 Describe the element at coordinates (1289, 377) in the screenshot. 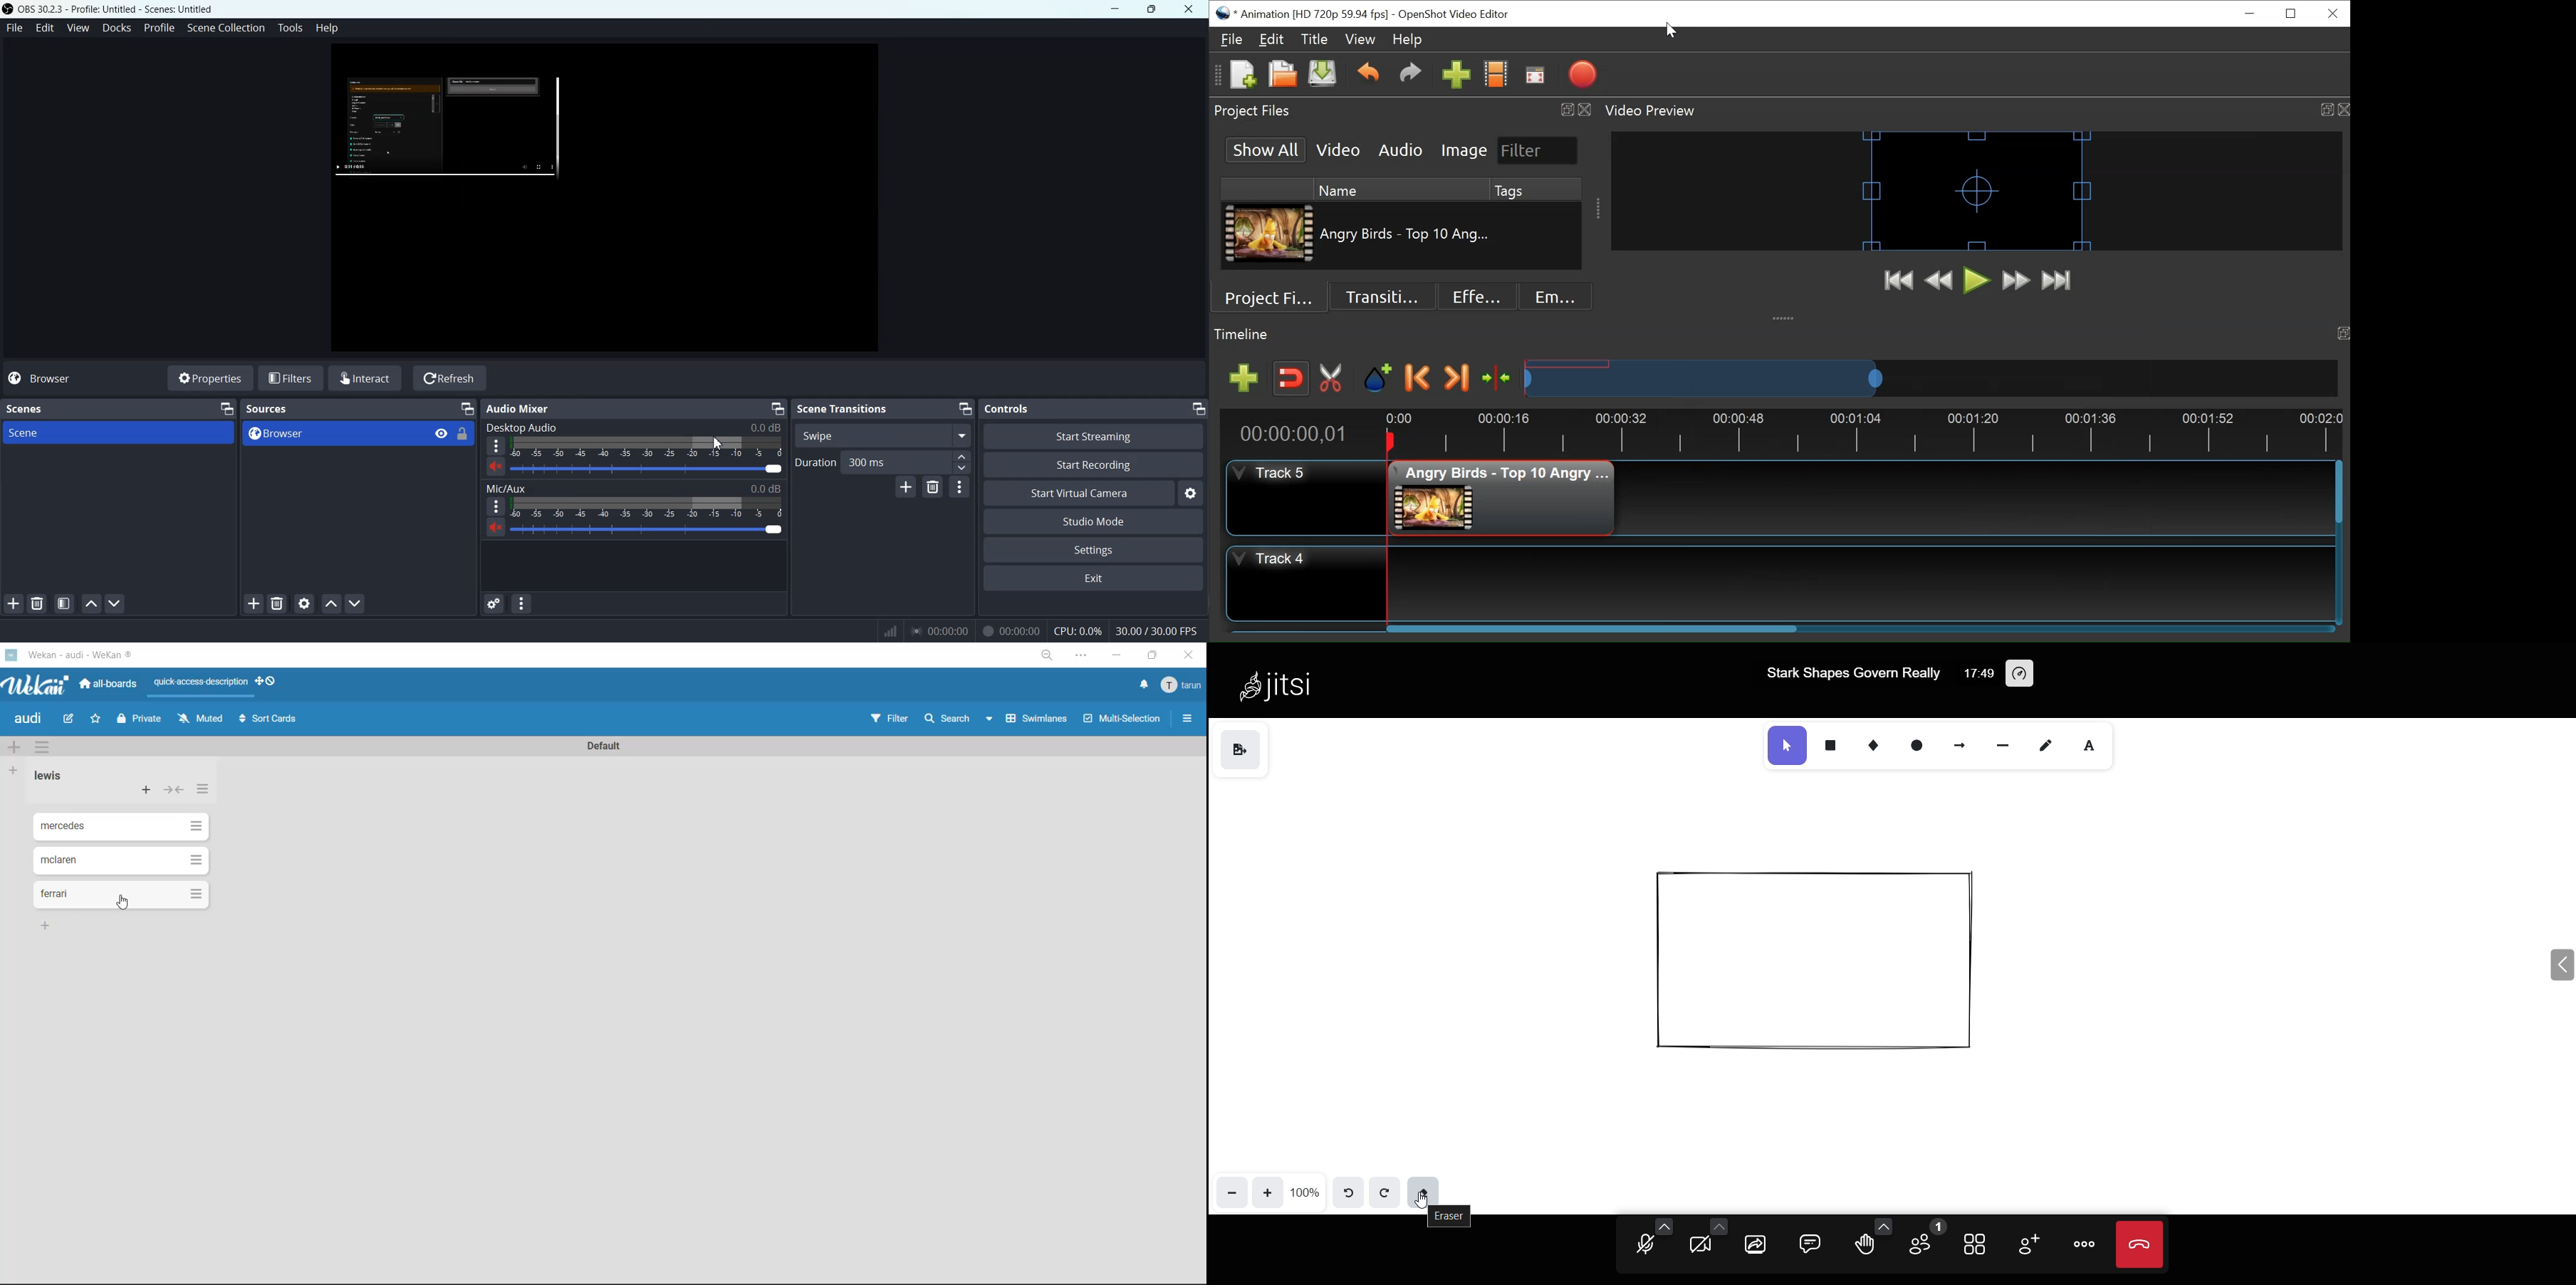

I see `Snap` at that location.